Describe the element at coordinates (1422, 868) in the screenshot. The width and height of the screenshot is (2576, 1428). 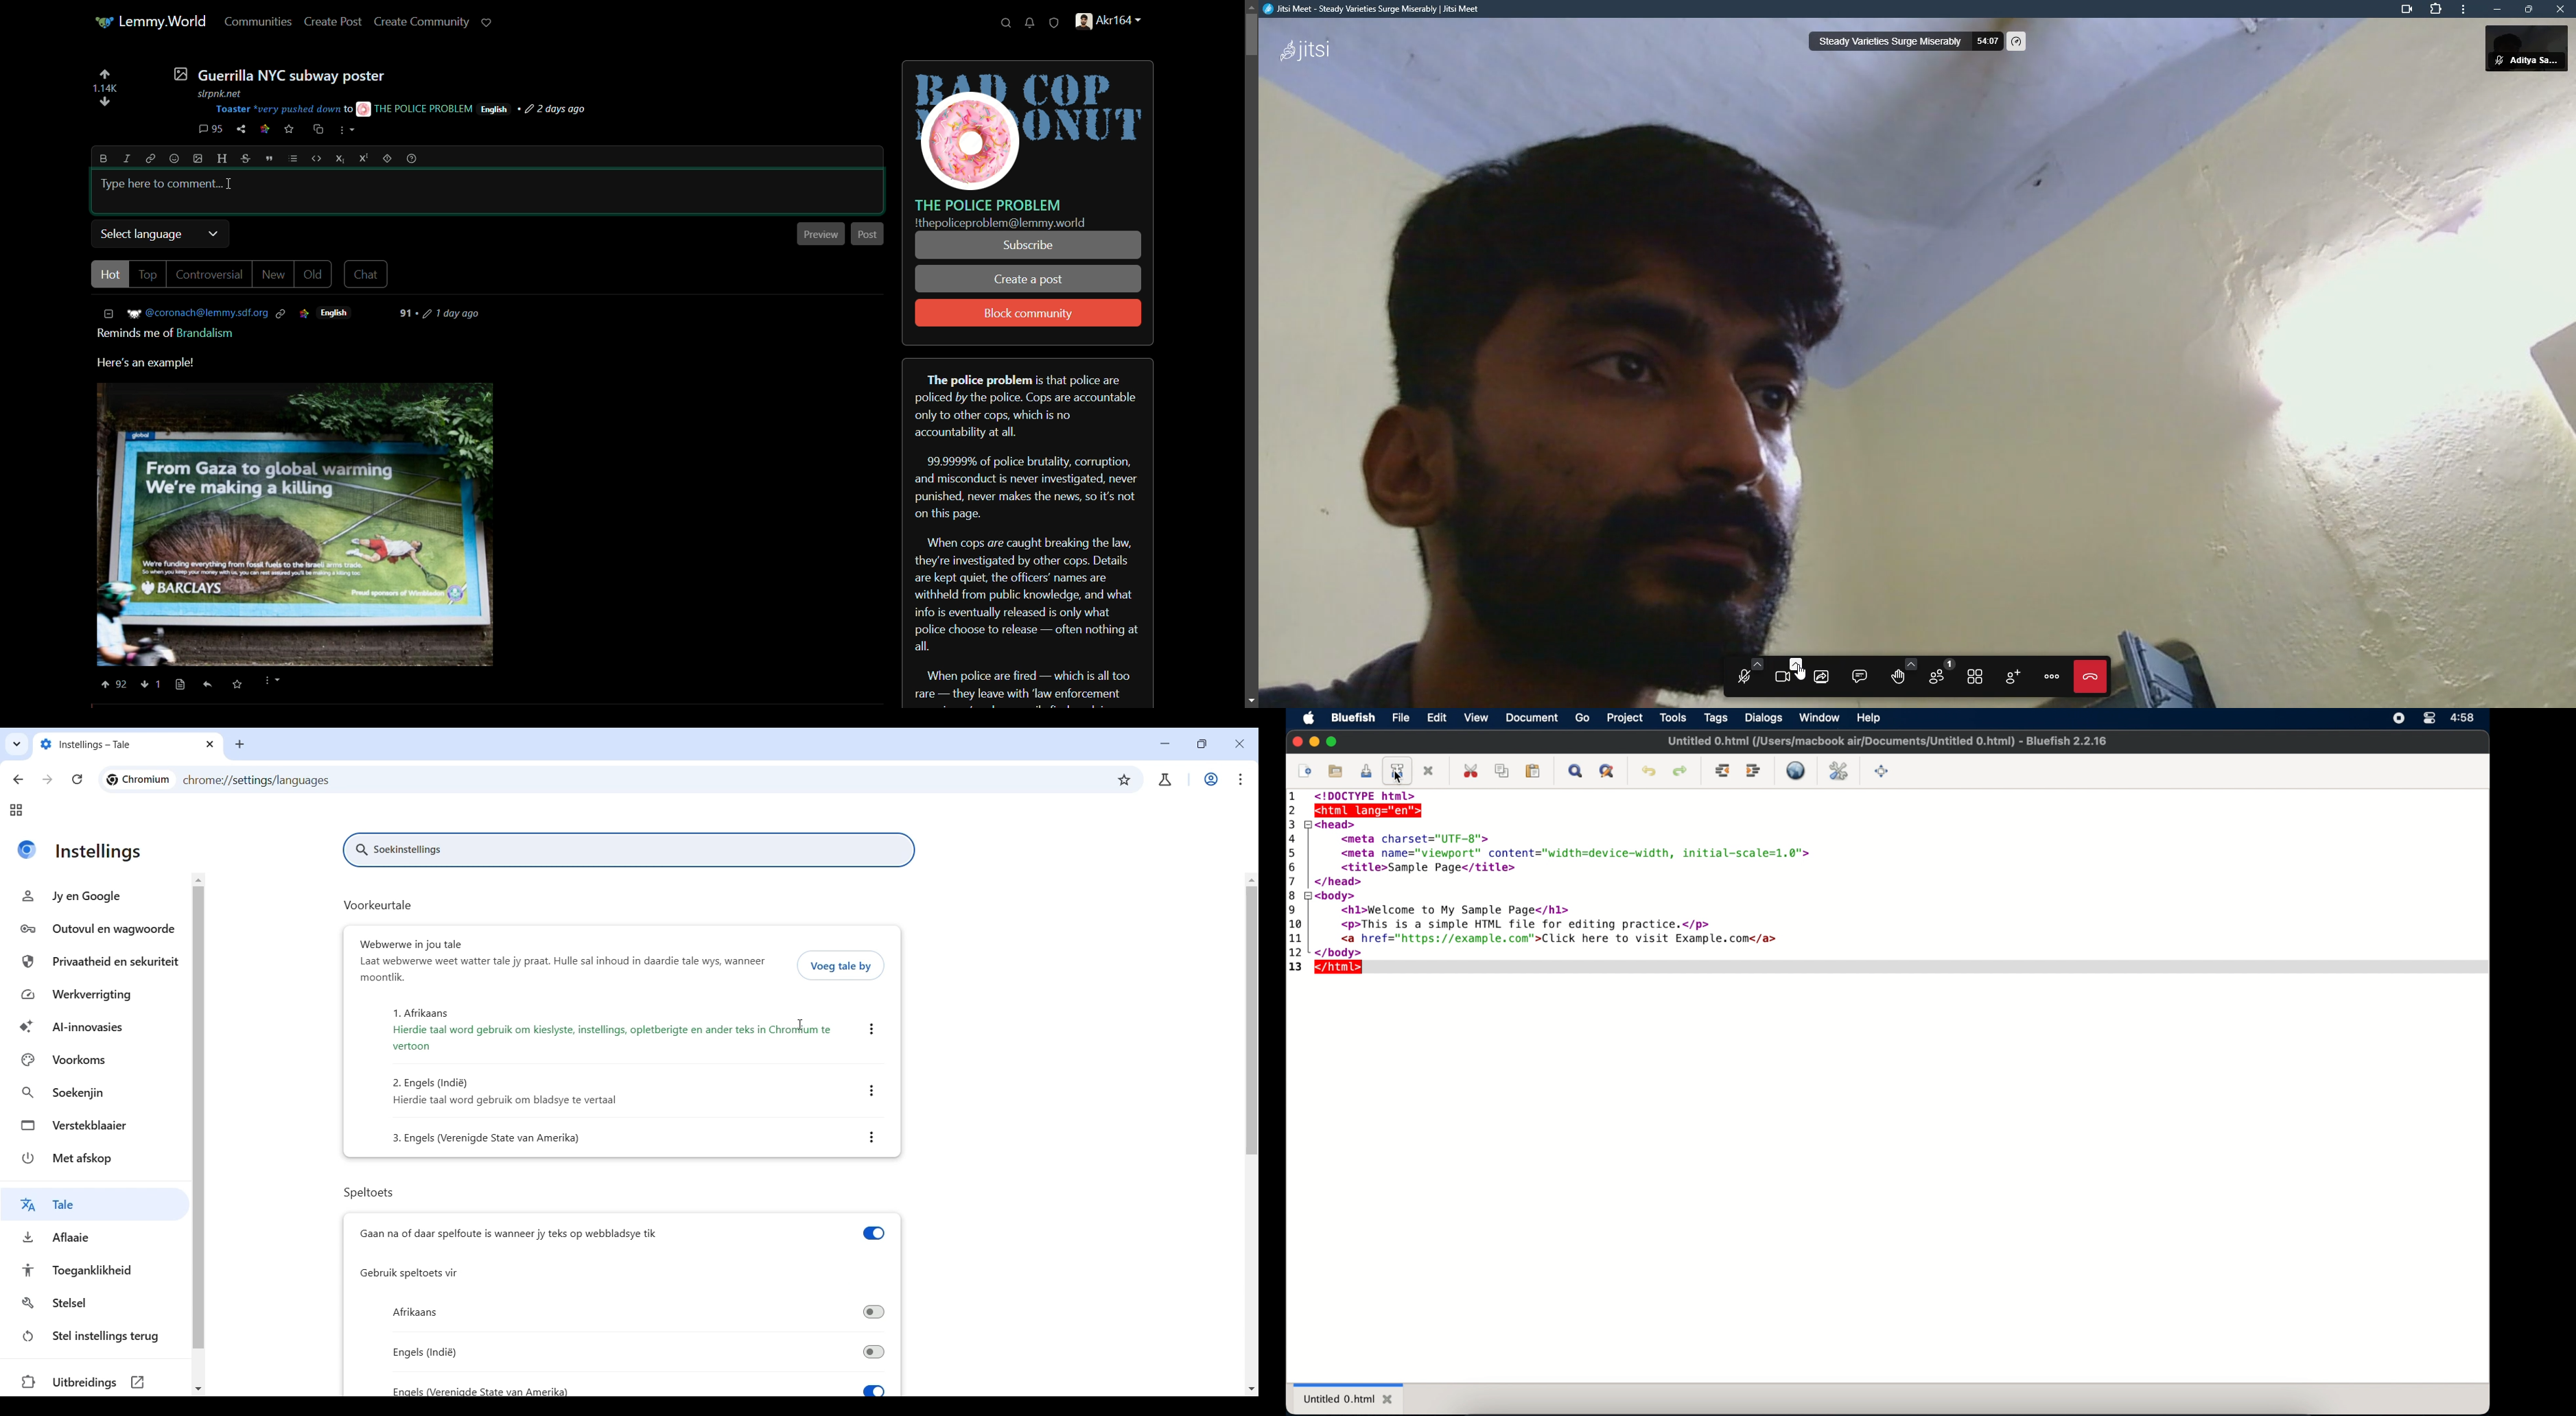
I see `<title>Sample Page</title>` at that location.